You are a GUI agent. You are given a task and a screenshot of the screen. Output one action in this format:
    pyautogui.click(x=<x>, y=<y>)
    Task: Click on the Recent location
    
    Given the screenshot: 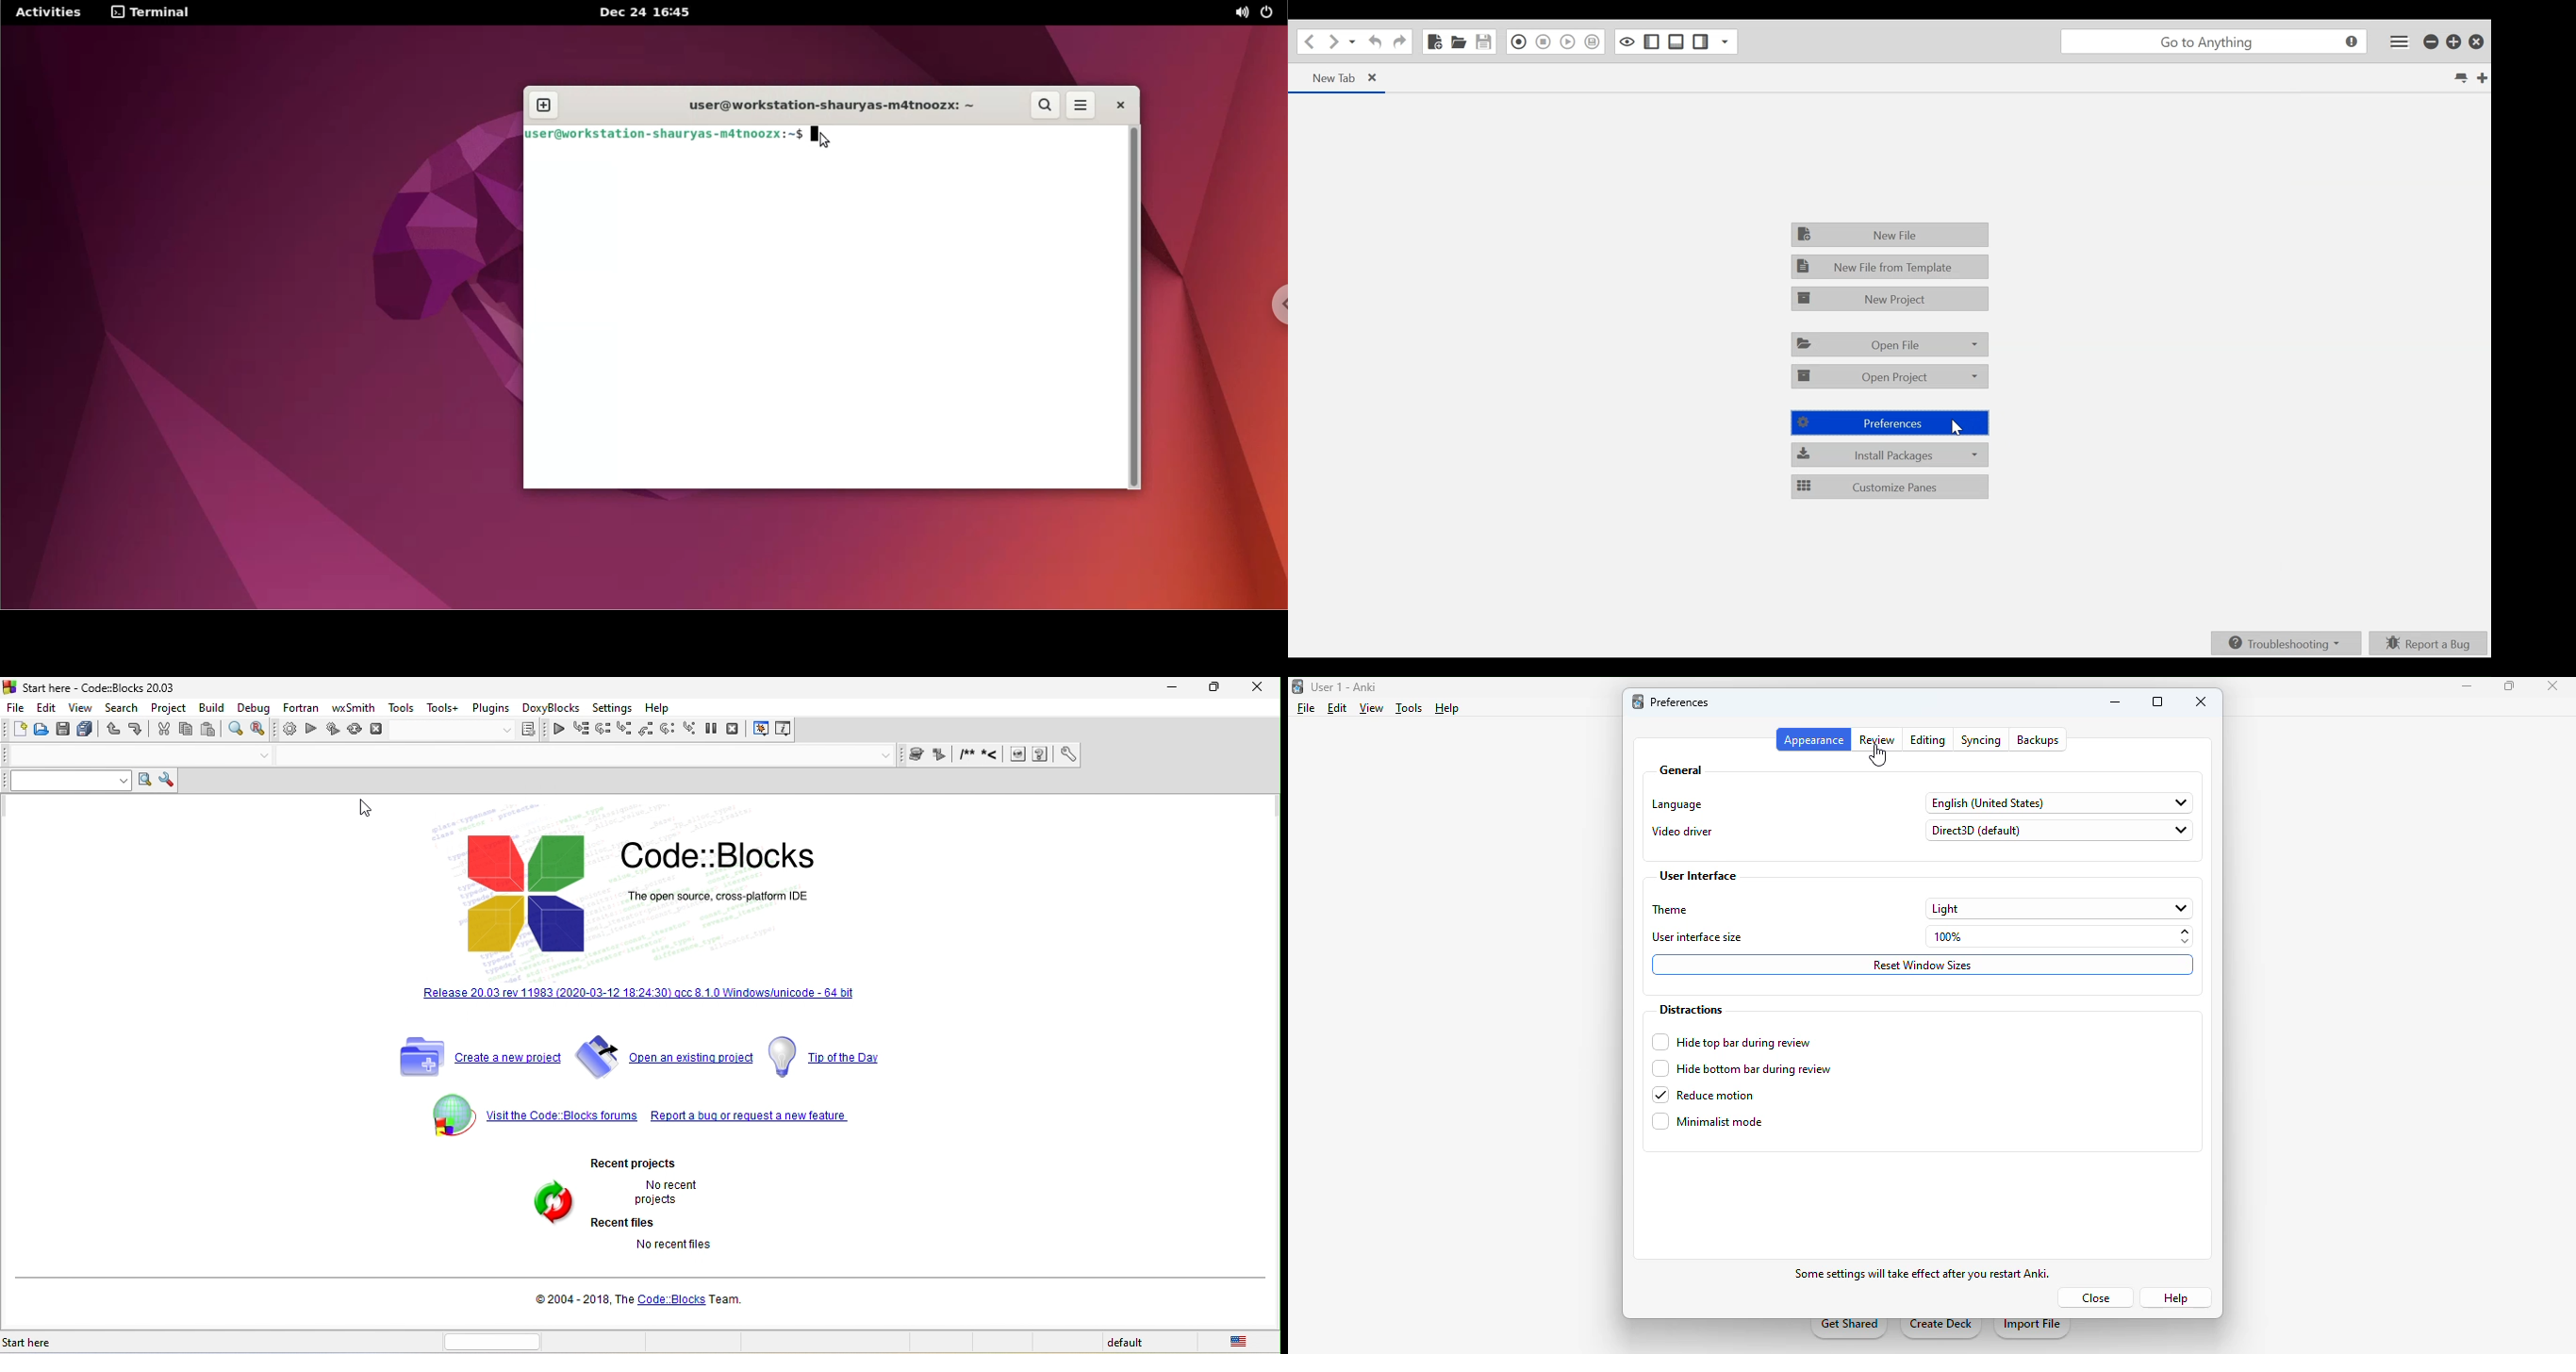 What is the action you would take?
    pyautogui.click(x=1353, y=43)
    